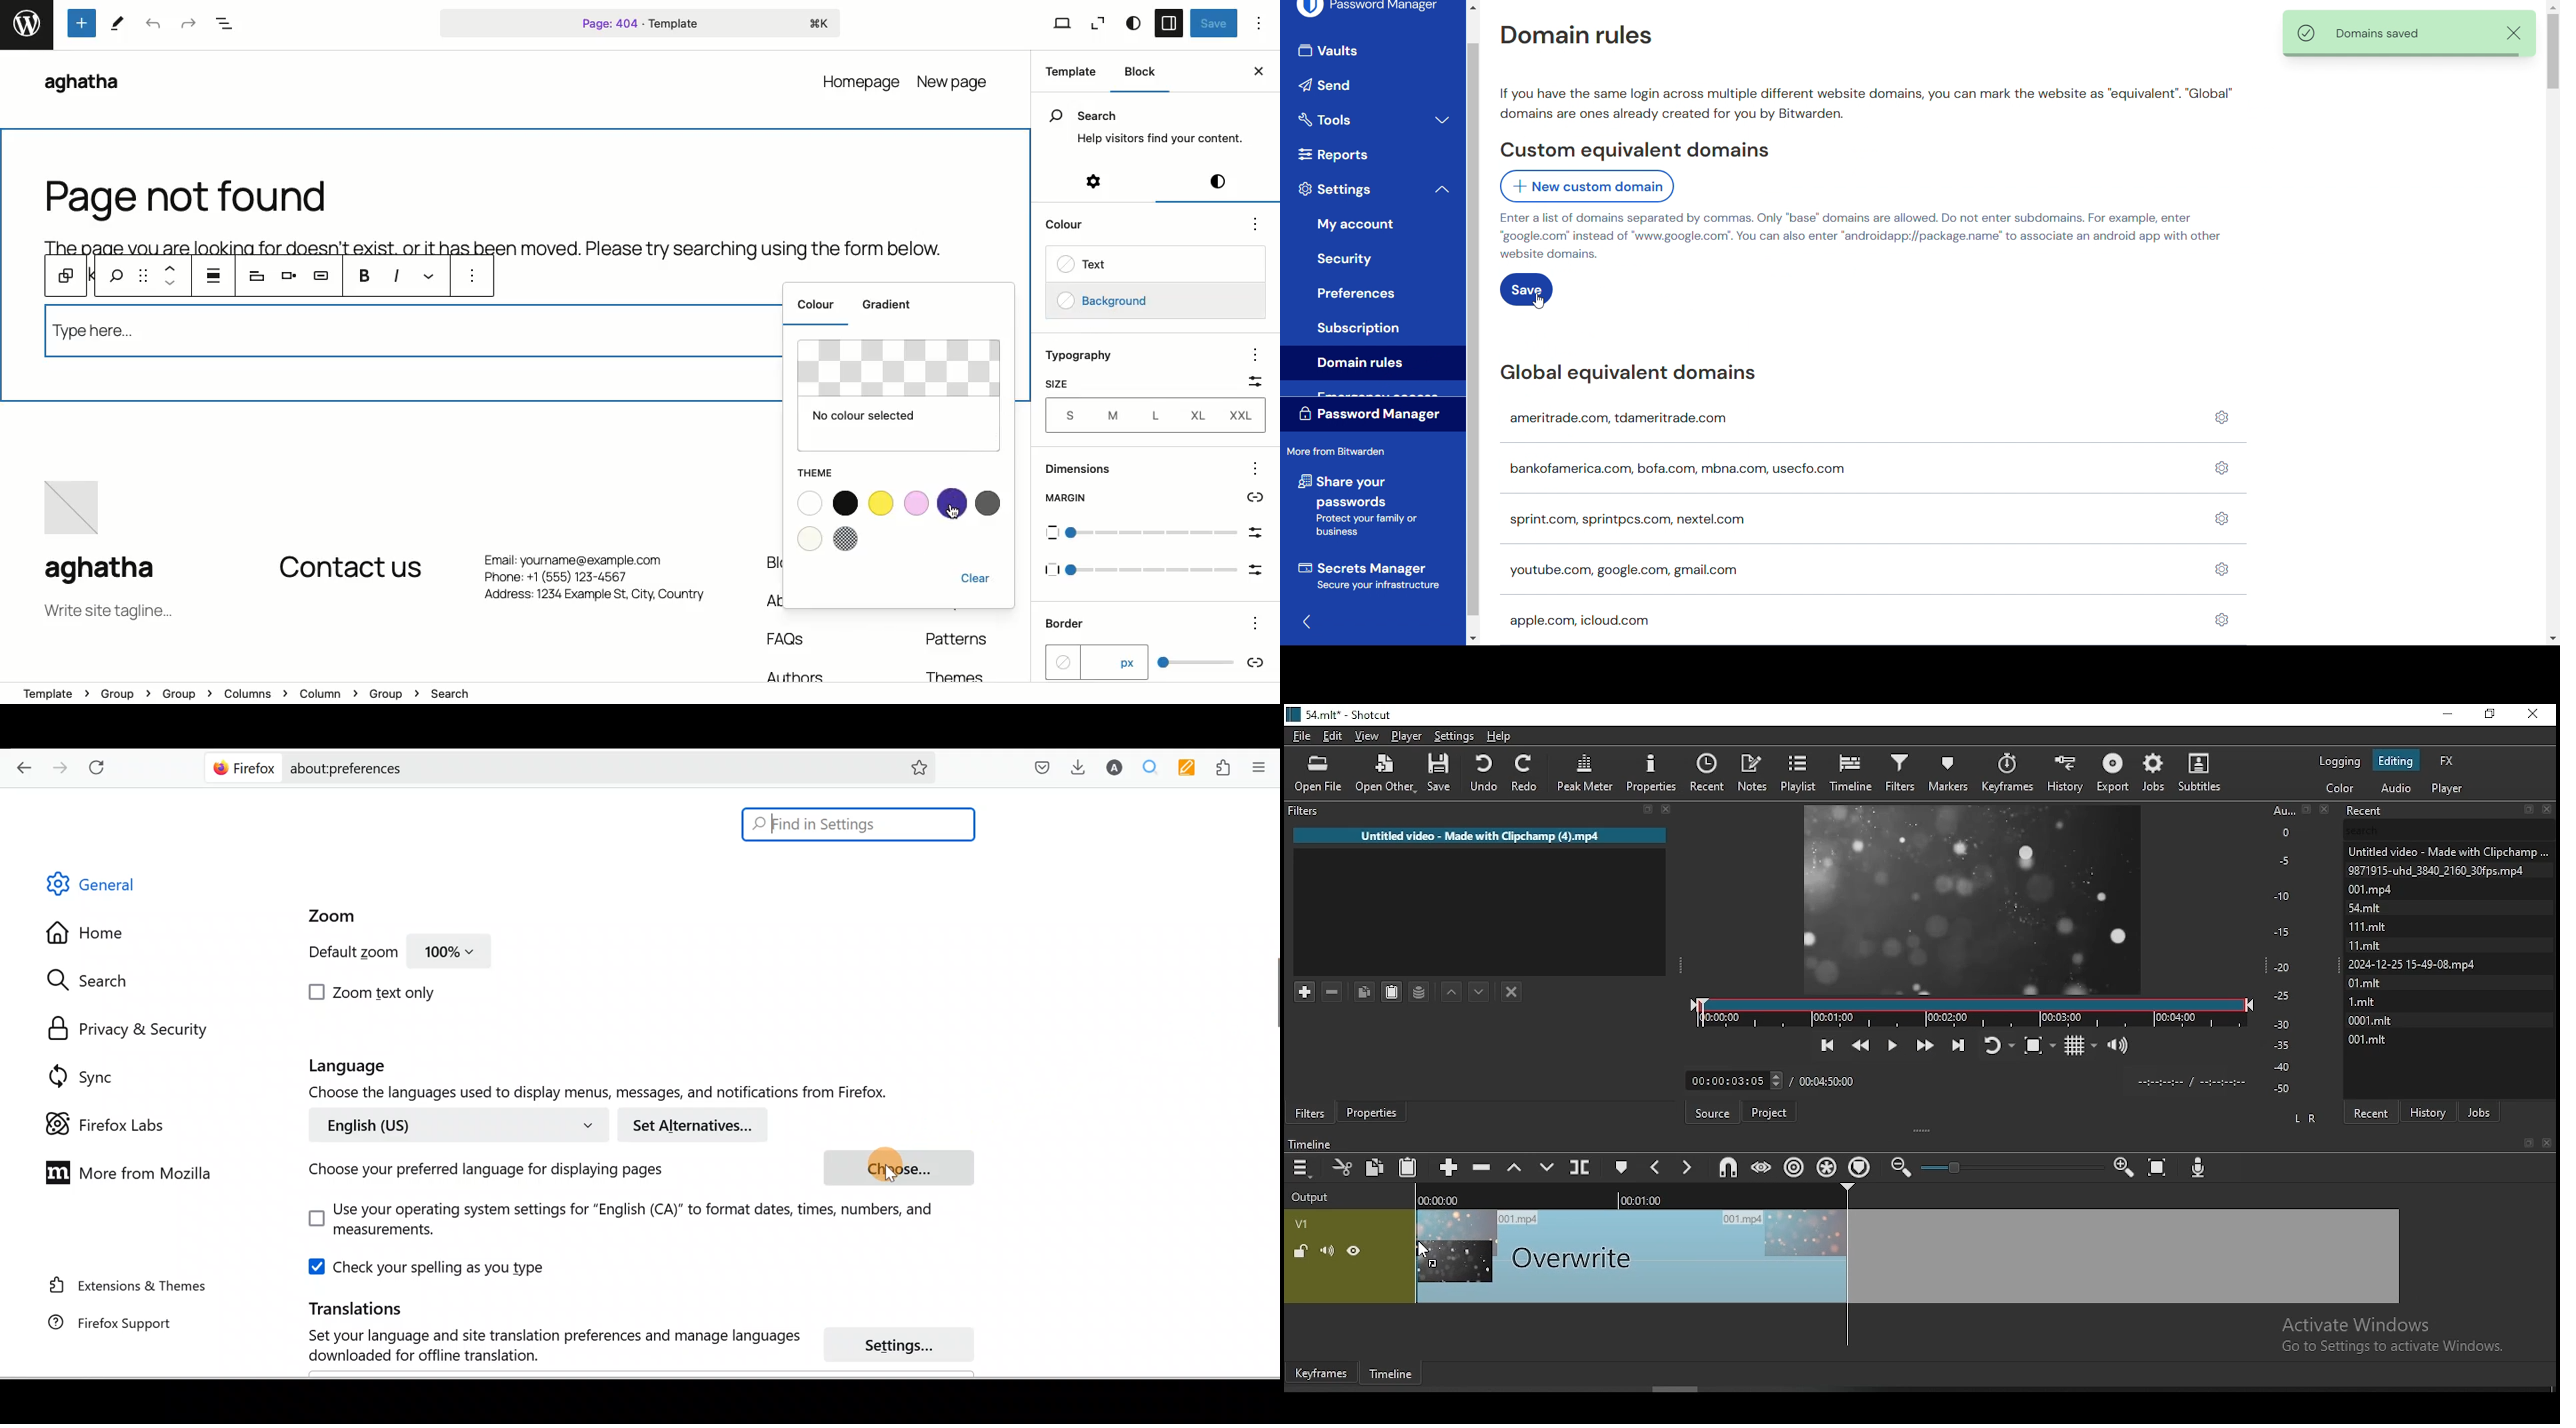  I want to click on Colour, so click(816, 307).